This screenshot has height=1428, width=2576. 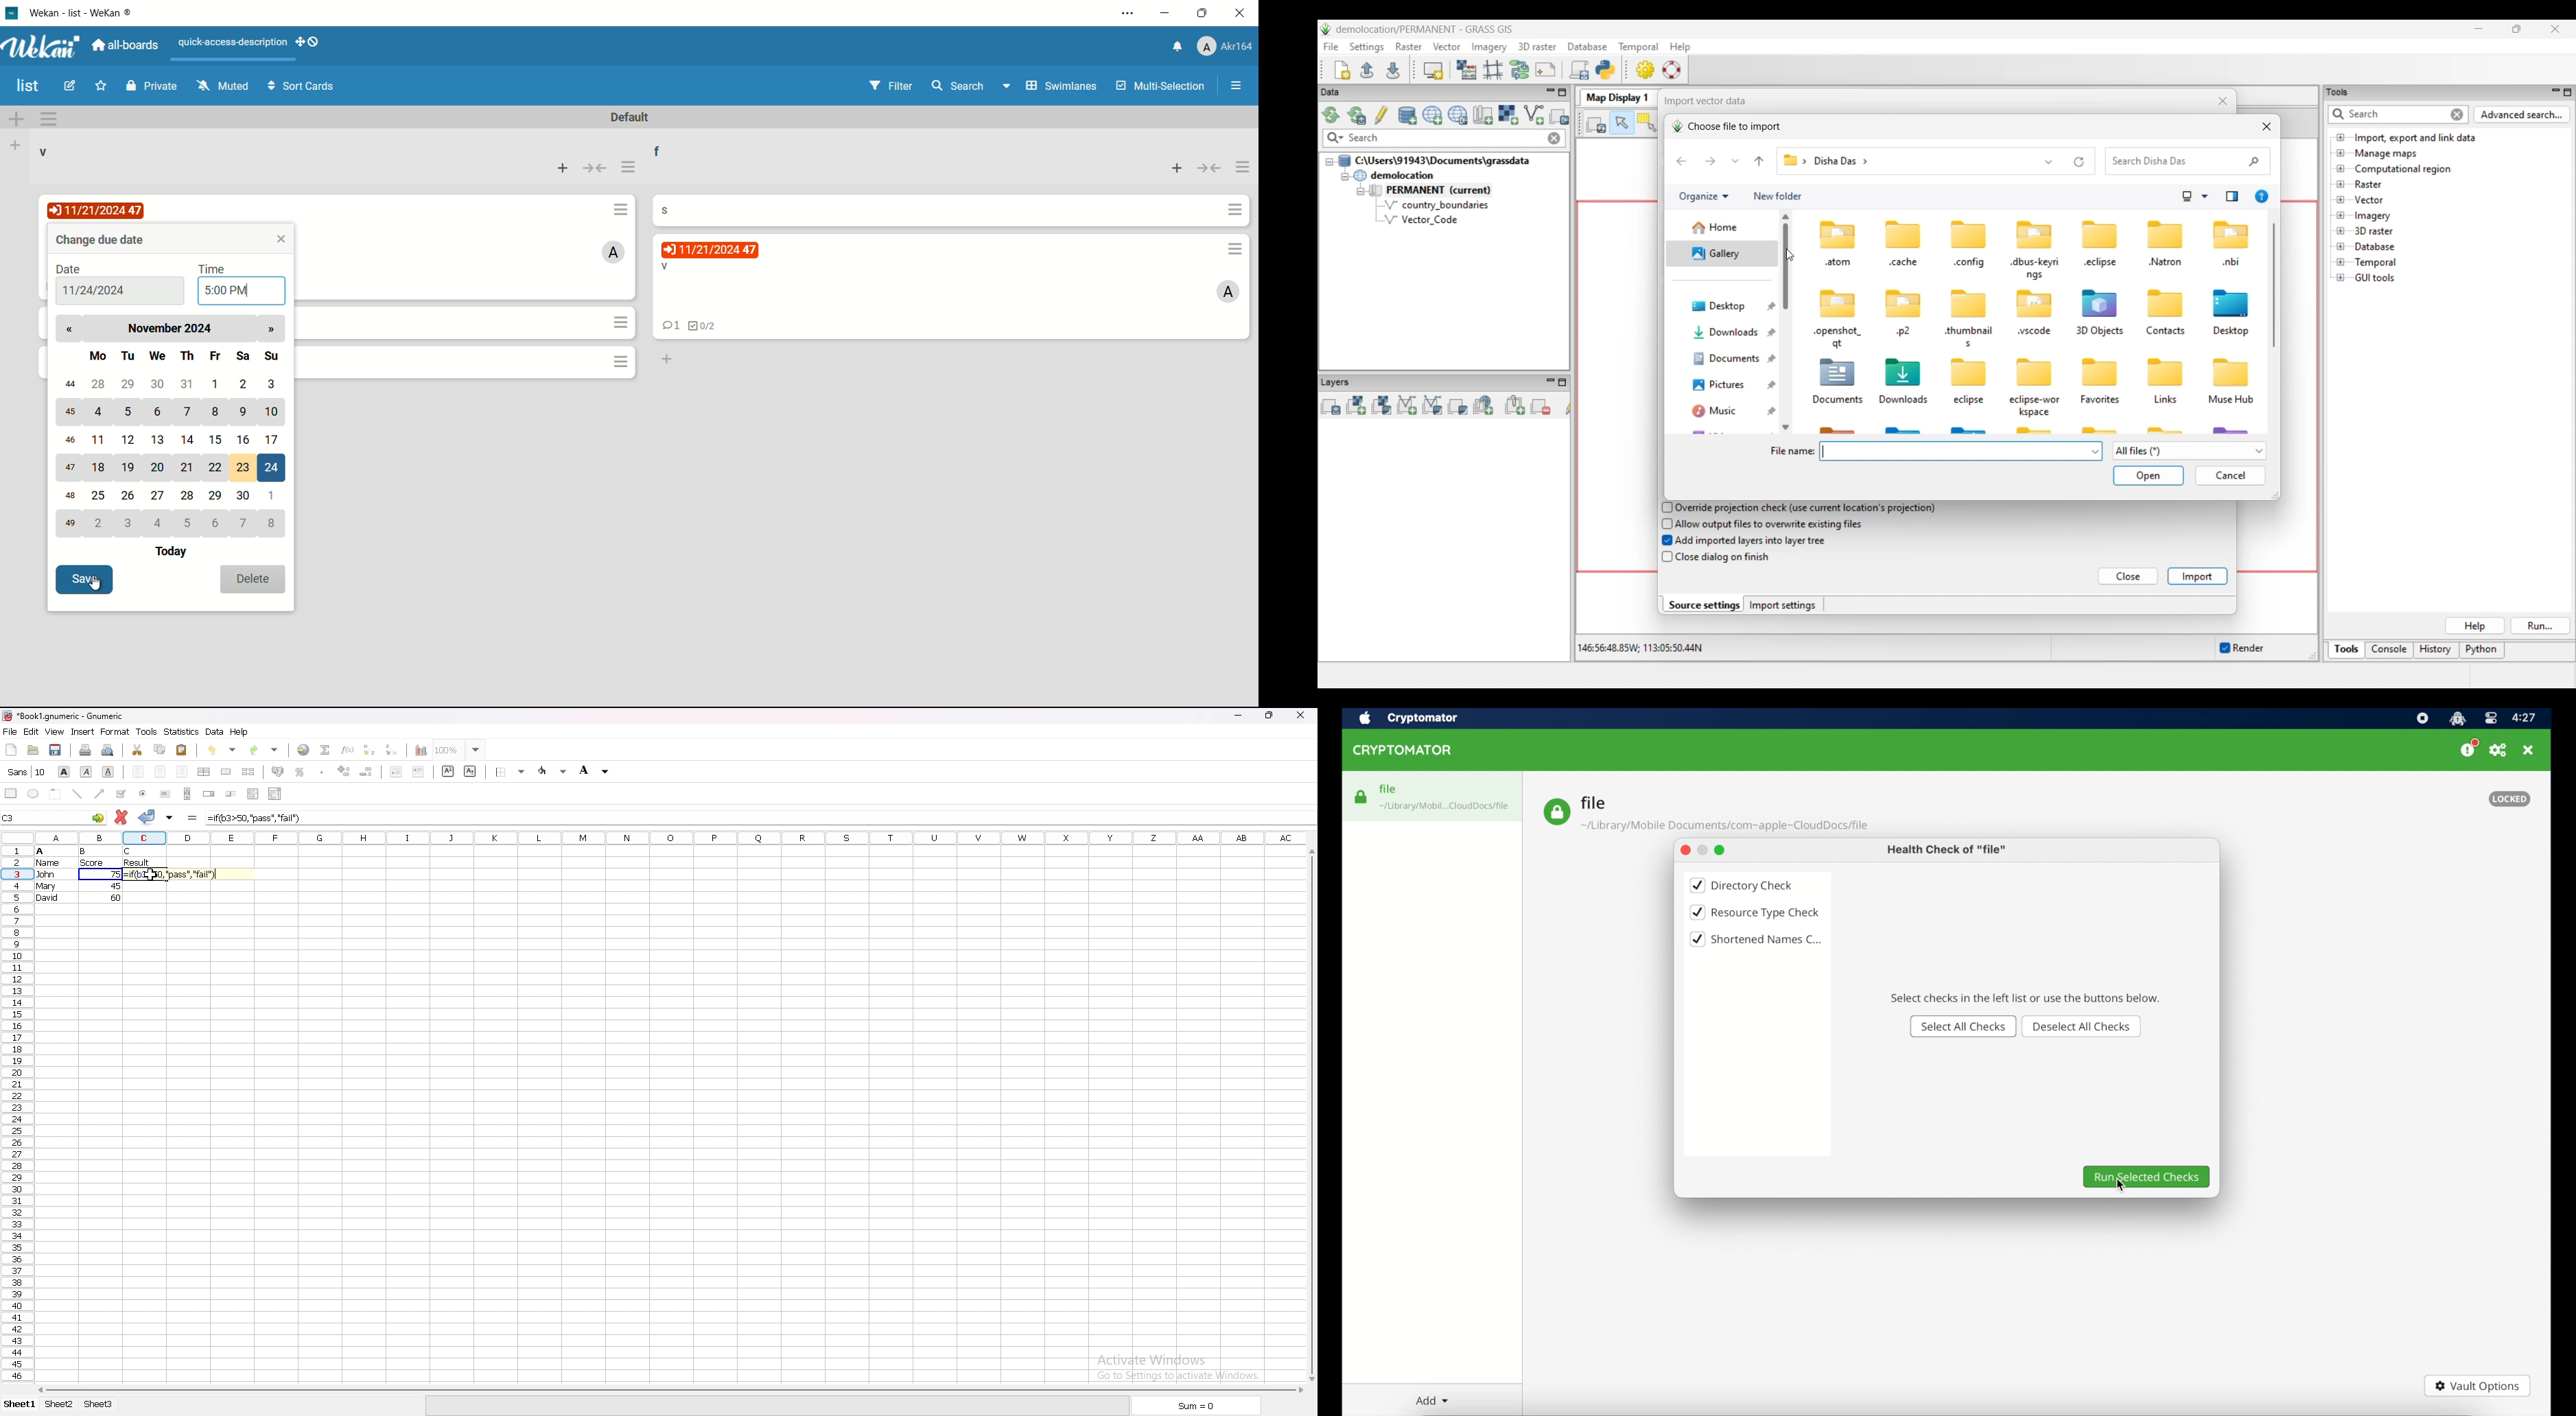 What do you see at coordinates (1227, 47) in the screenshot?
I see `profile` at bounding box center [1227, 47].